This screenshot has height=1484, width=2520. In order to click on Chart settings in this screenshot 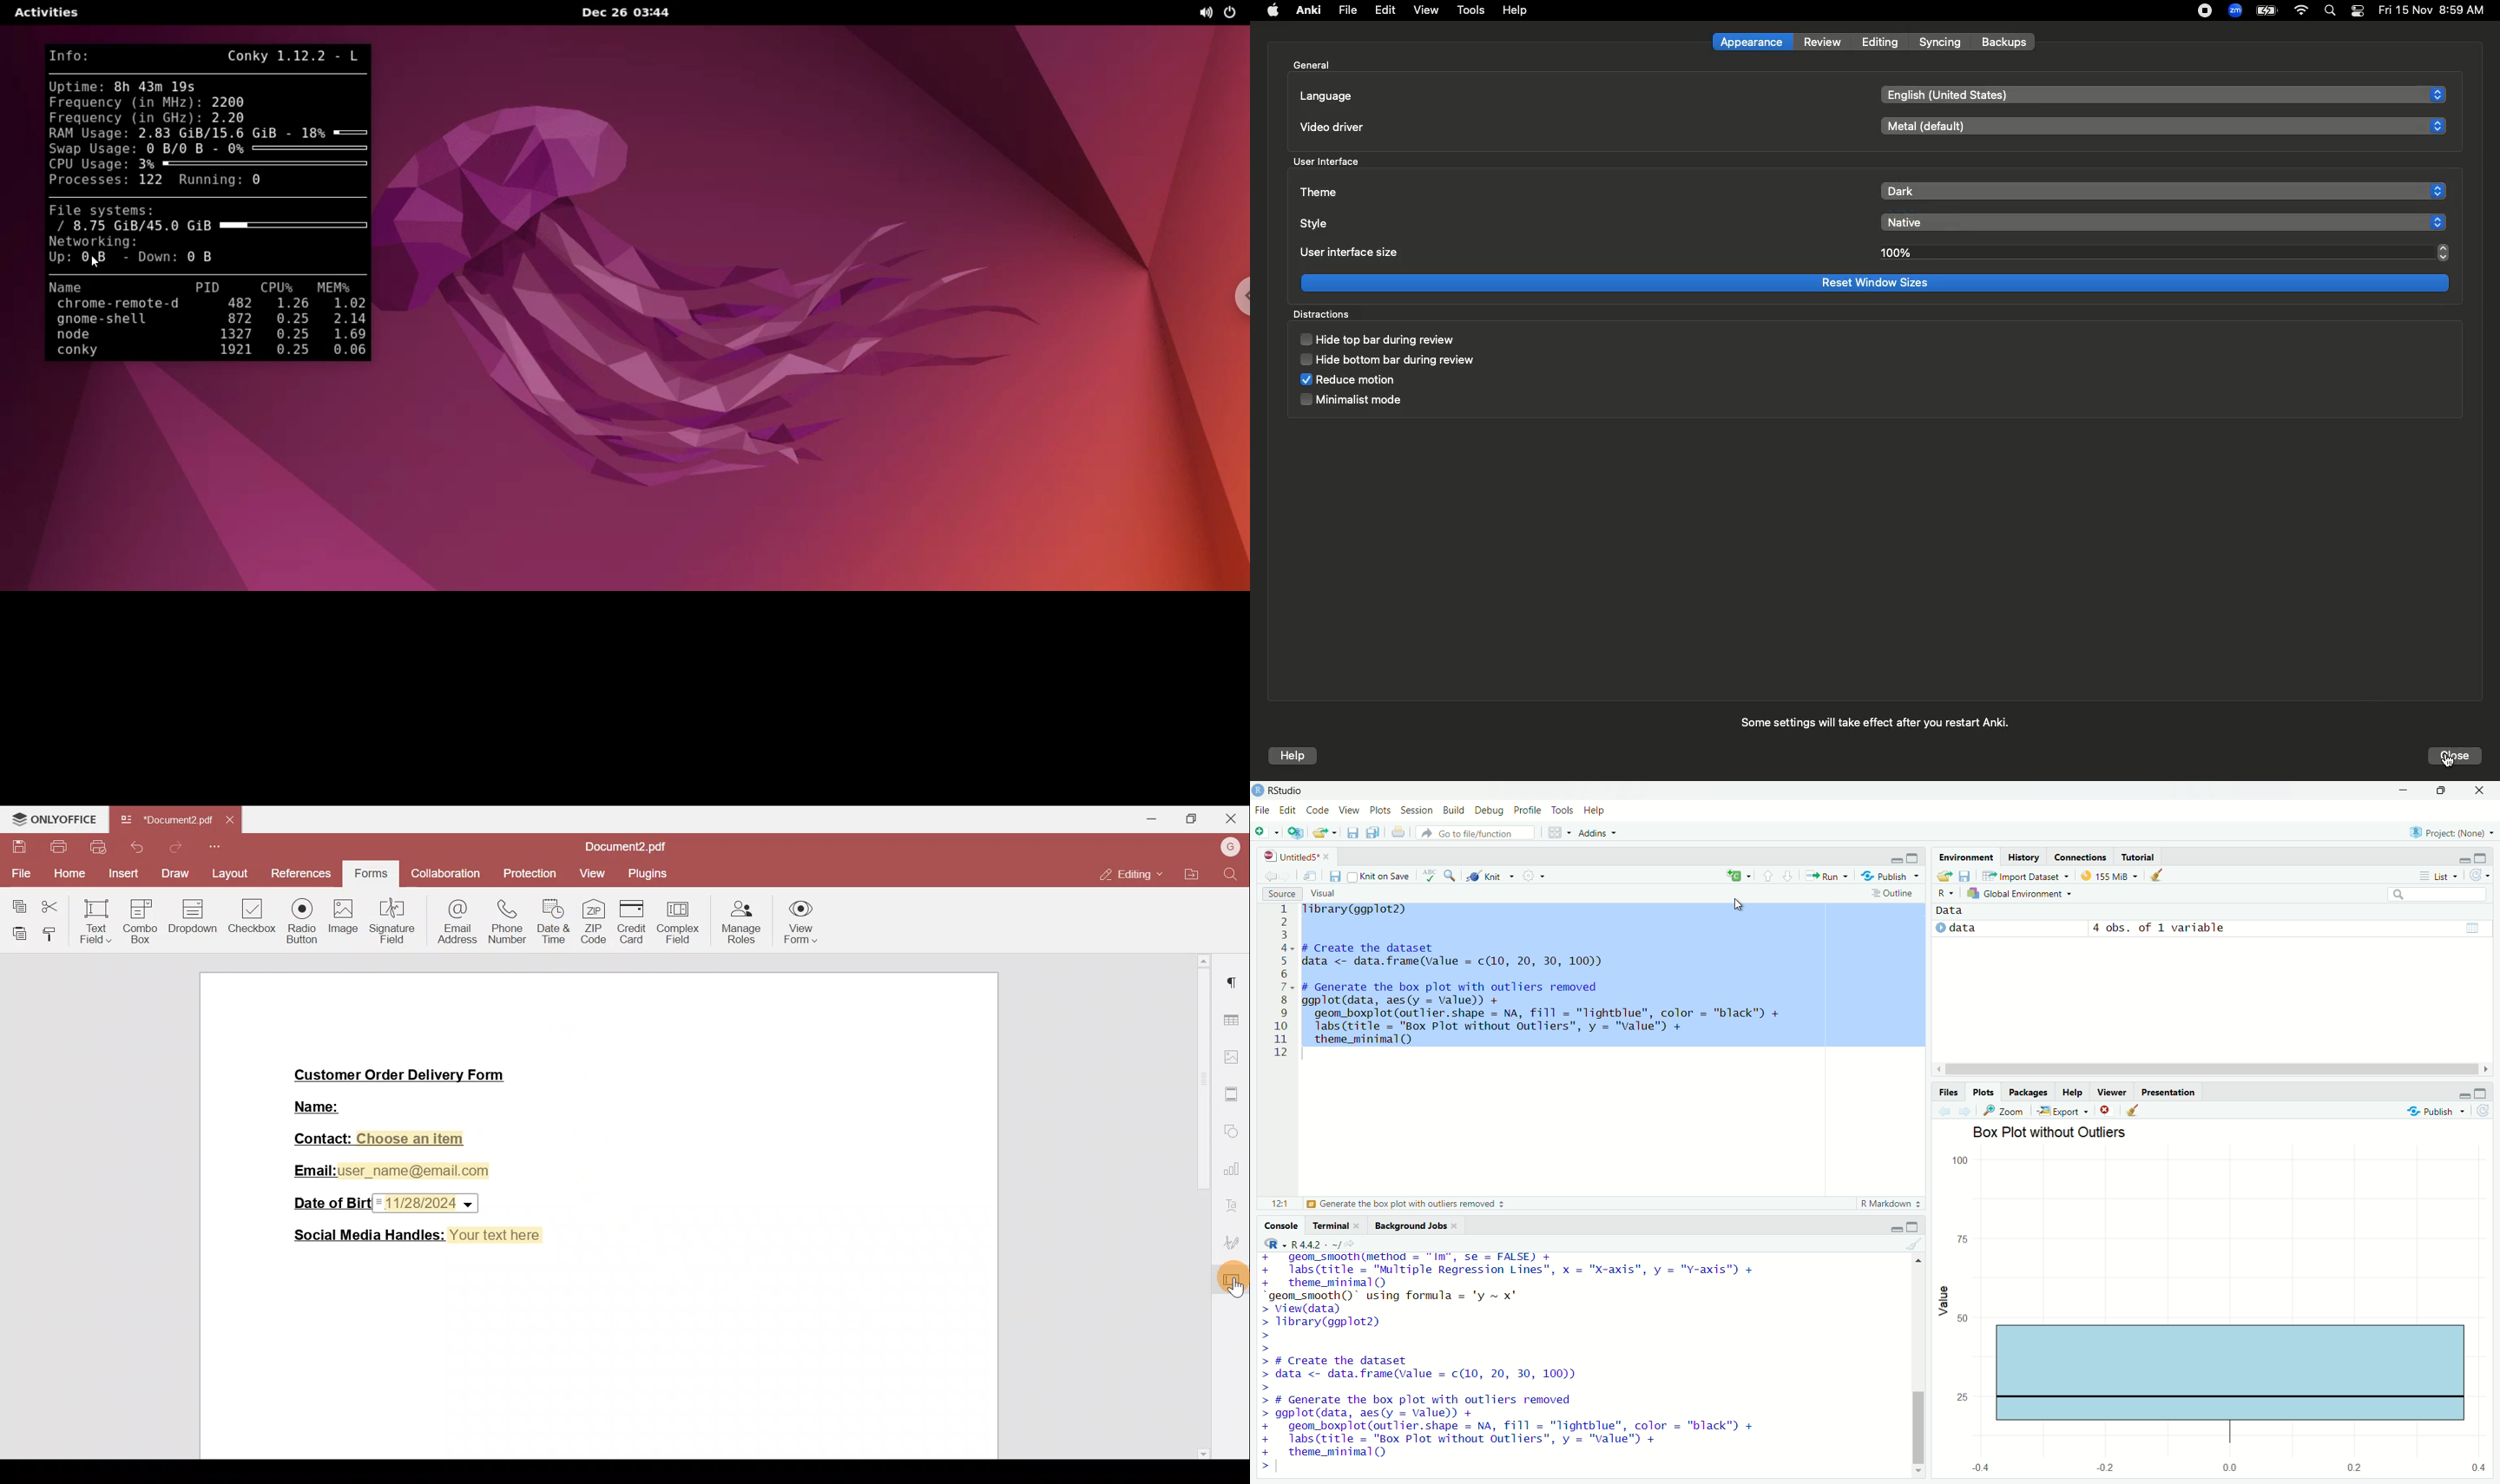, I will do `click(1234, 1174)`.